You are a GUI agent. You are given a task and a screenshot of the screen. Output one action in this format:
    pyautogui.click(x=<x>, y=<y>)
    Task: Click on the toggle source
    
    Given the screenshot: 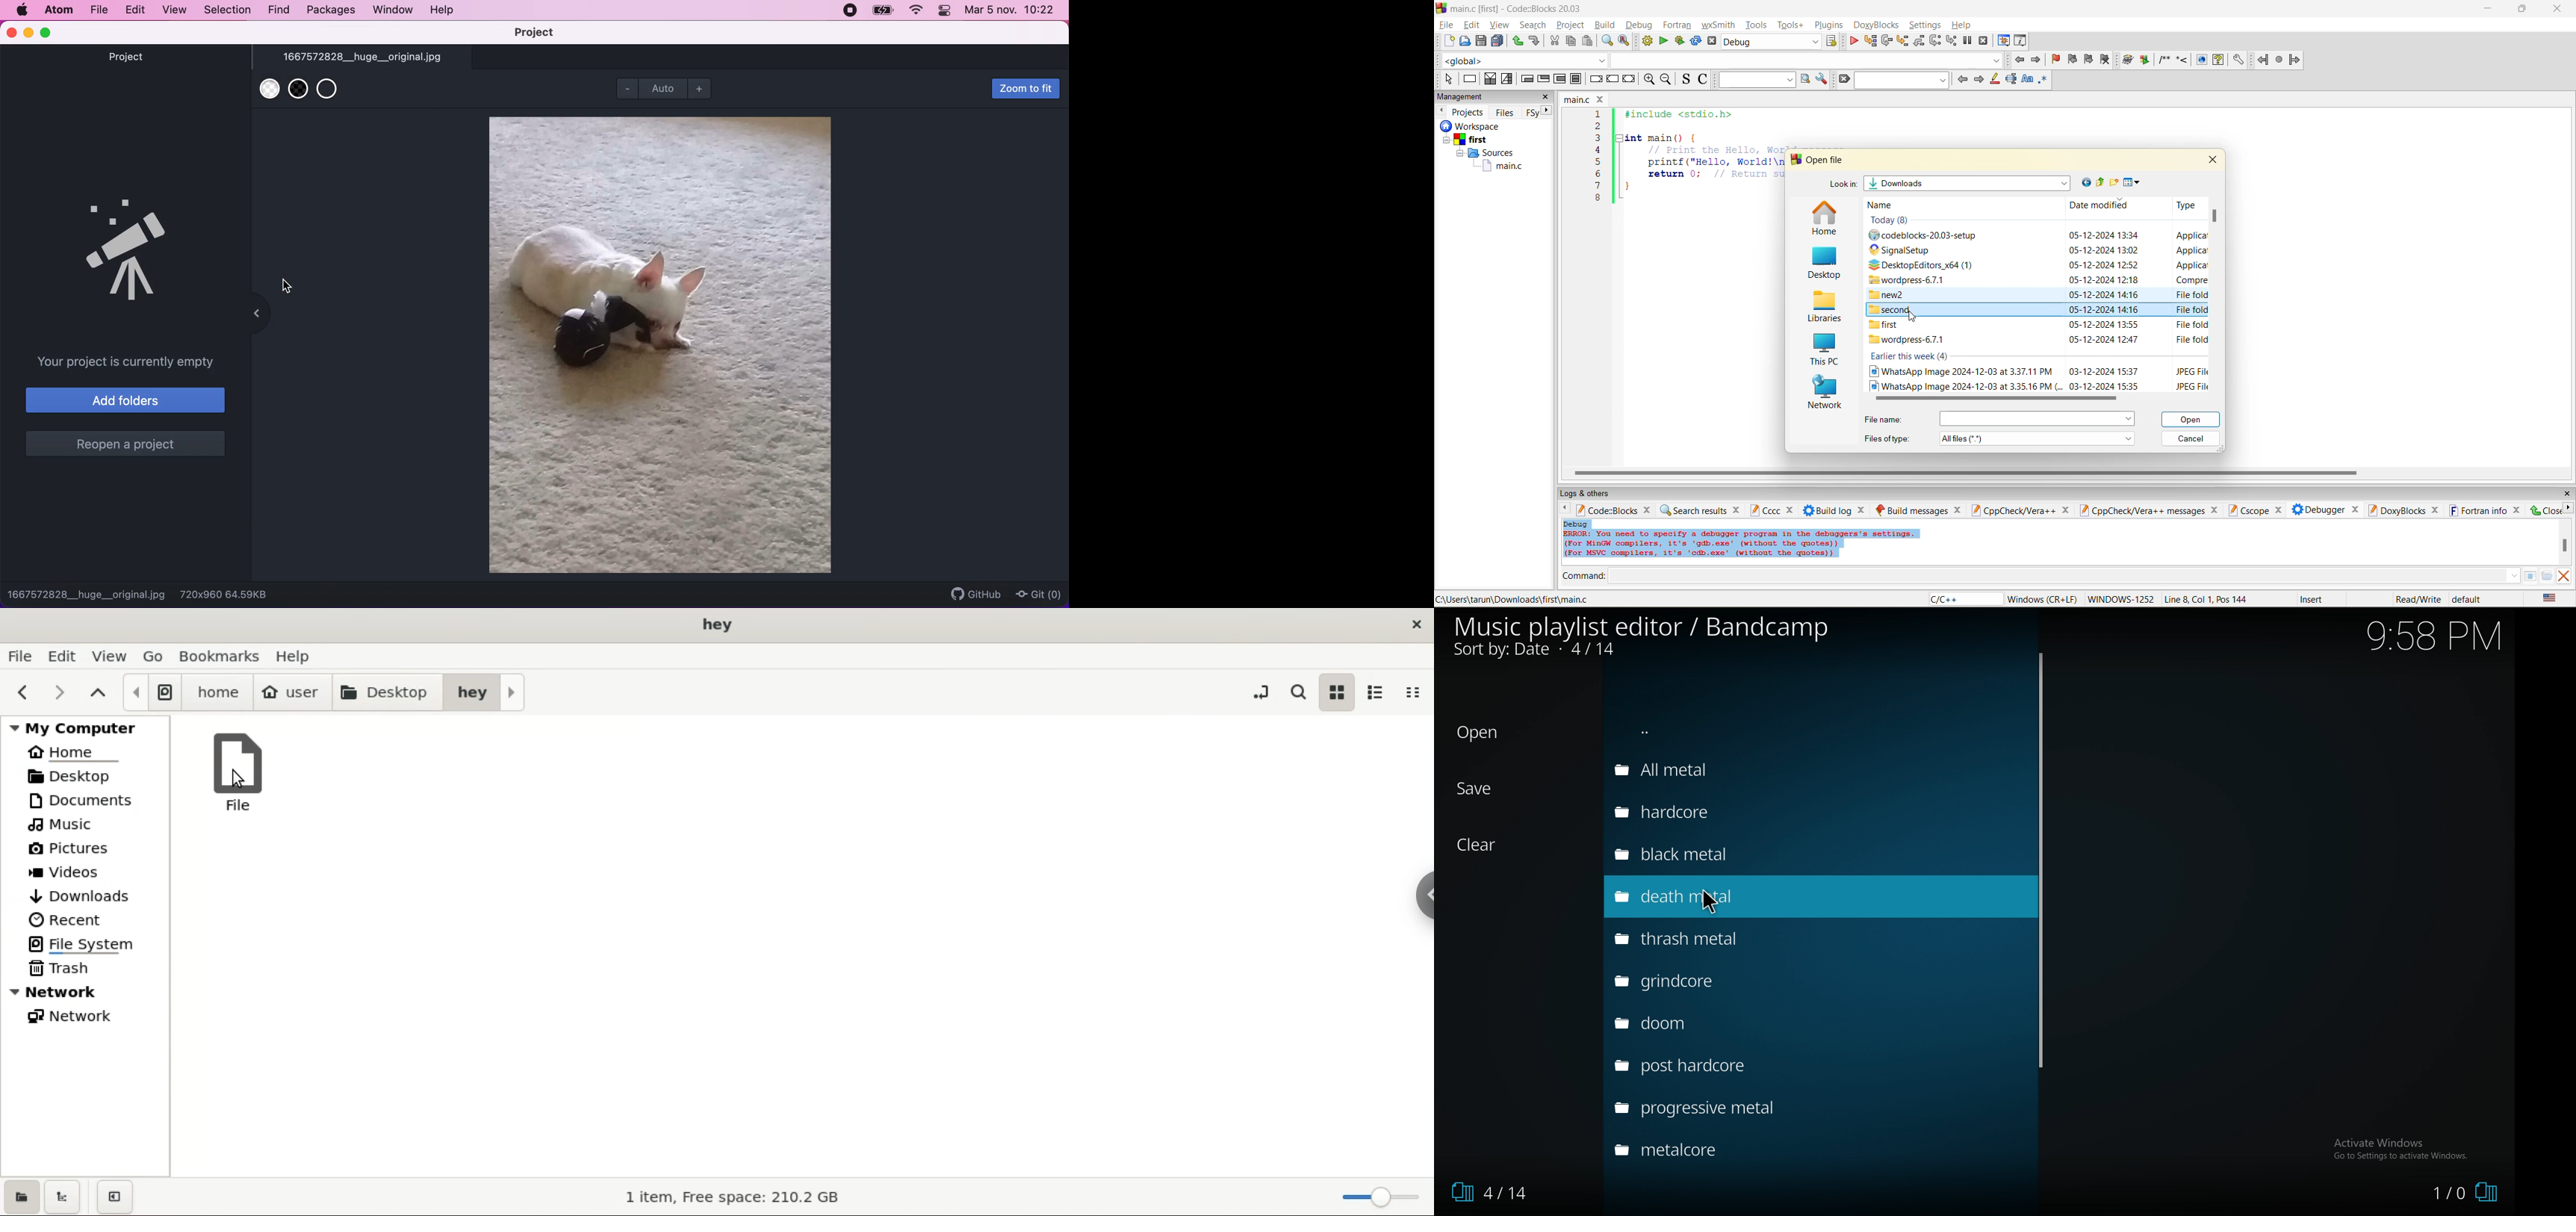 What is the action you would take?
    pyautogui.click(x=1687, y=79)
    